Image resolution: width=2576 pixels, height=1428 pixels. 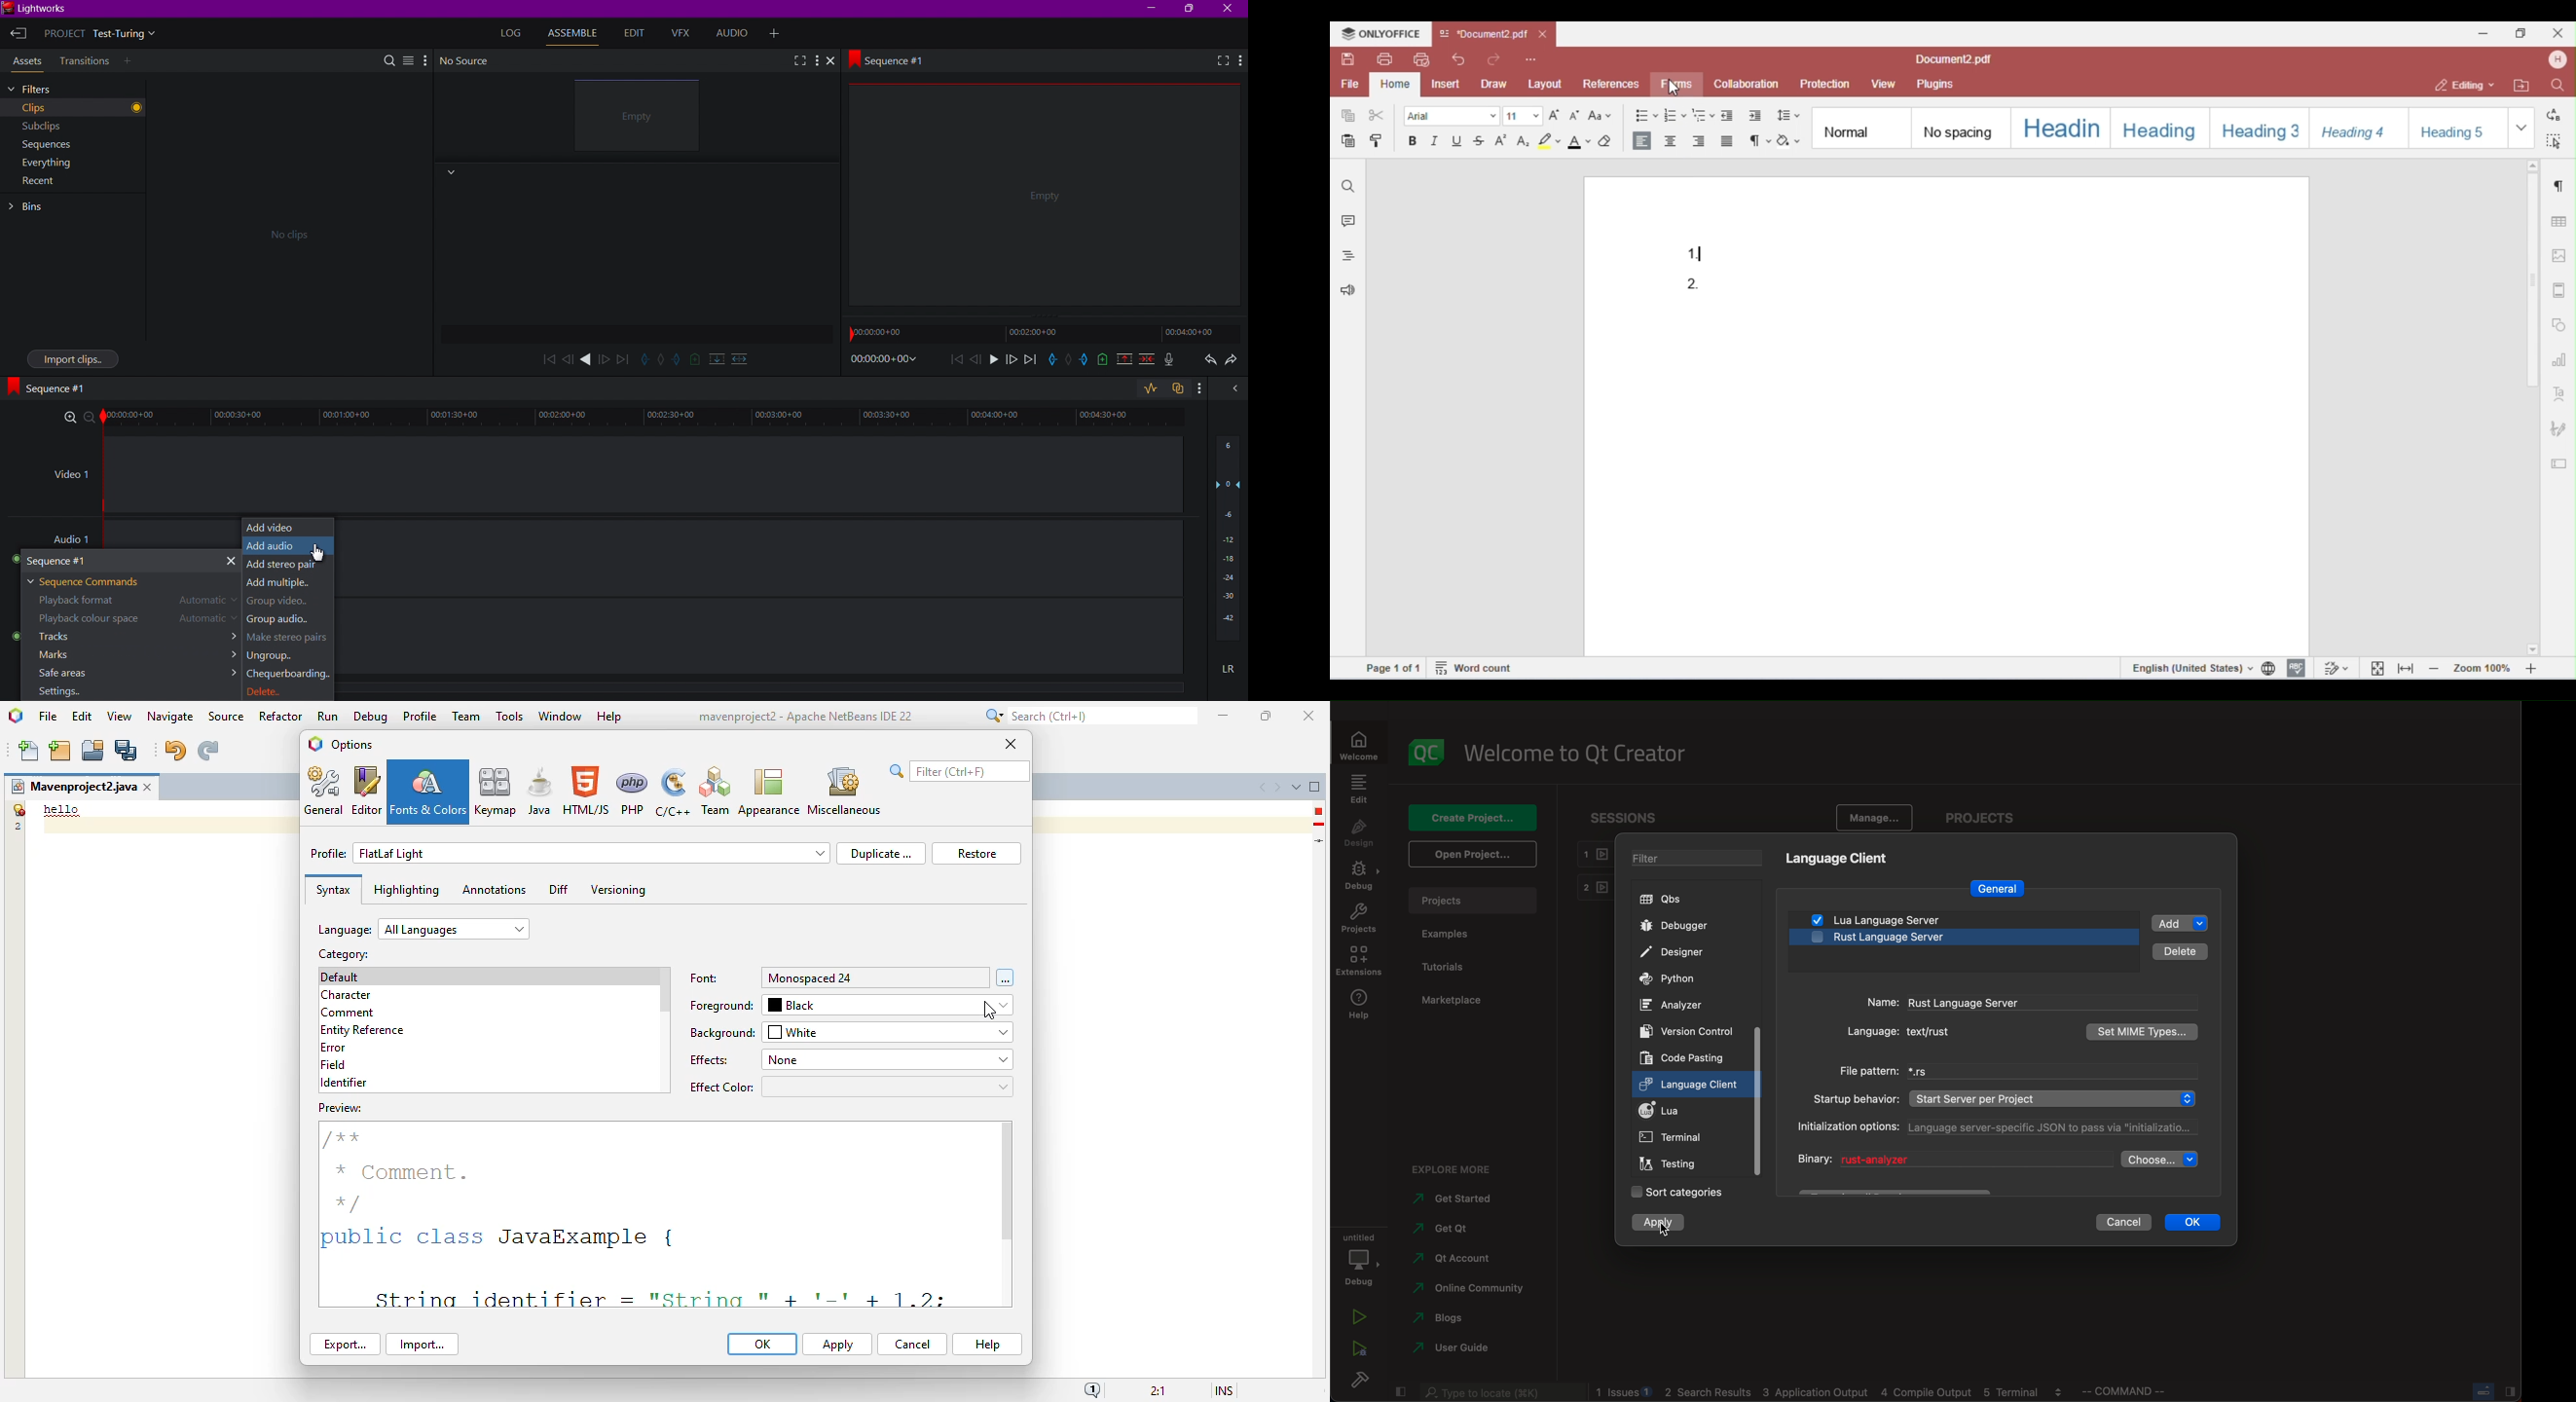 What do you see at coordinates (651, 1204) in the screenshot?
I see `font size changed to 24` at bounding box center [651, 1204].